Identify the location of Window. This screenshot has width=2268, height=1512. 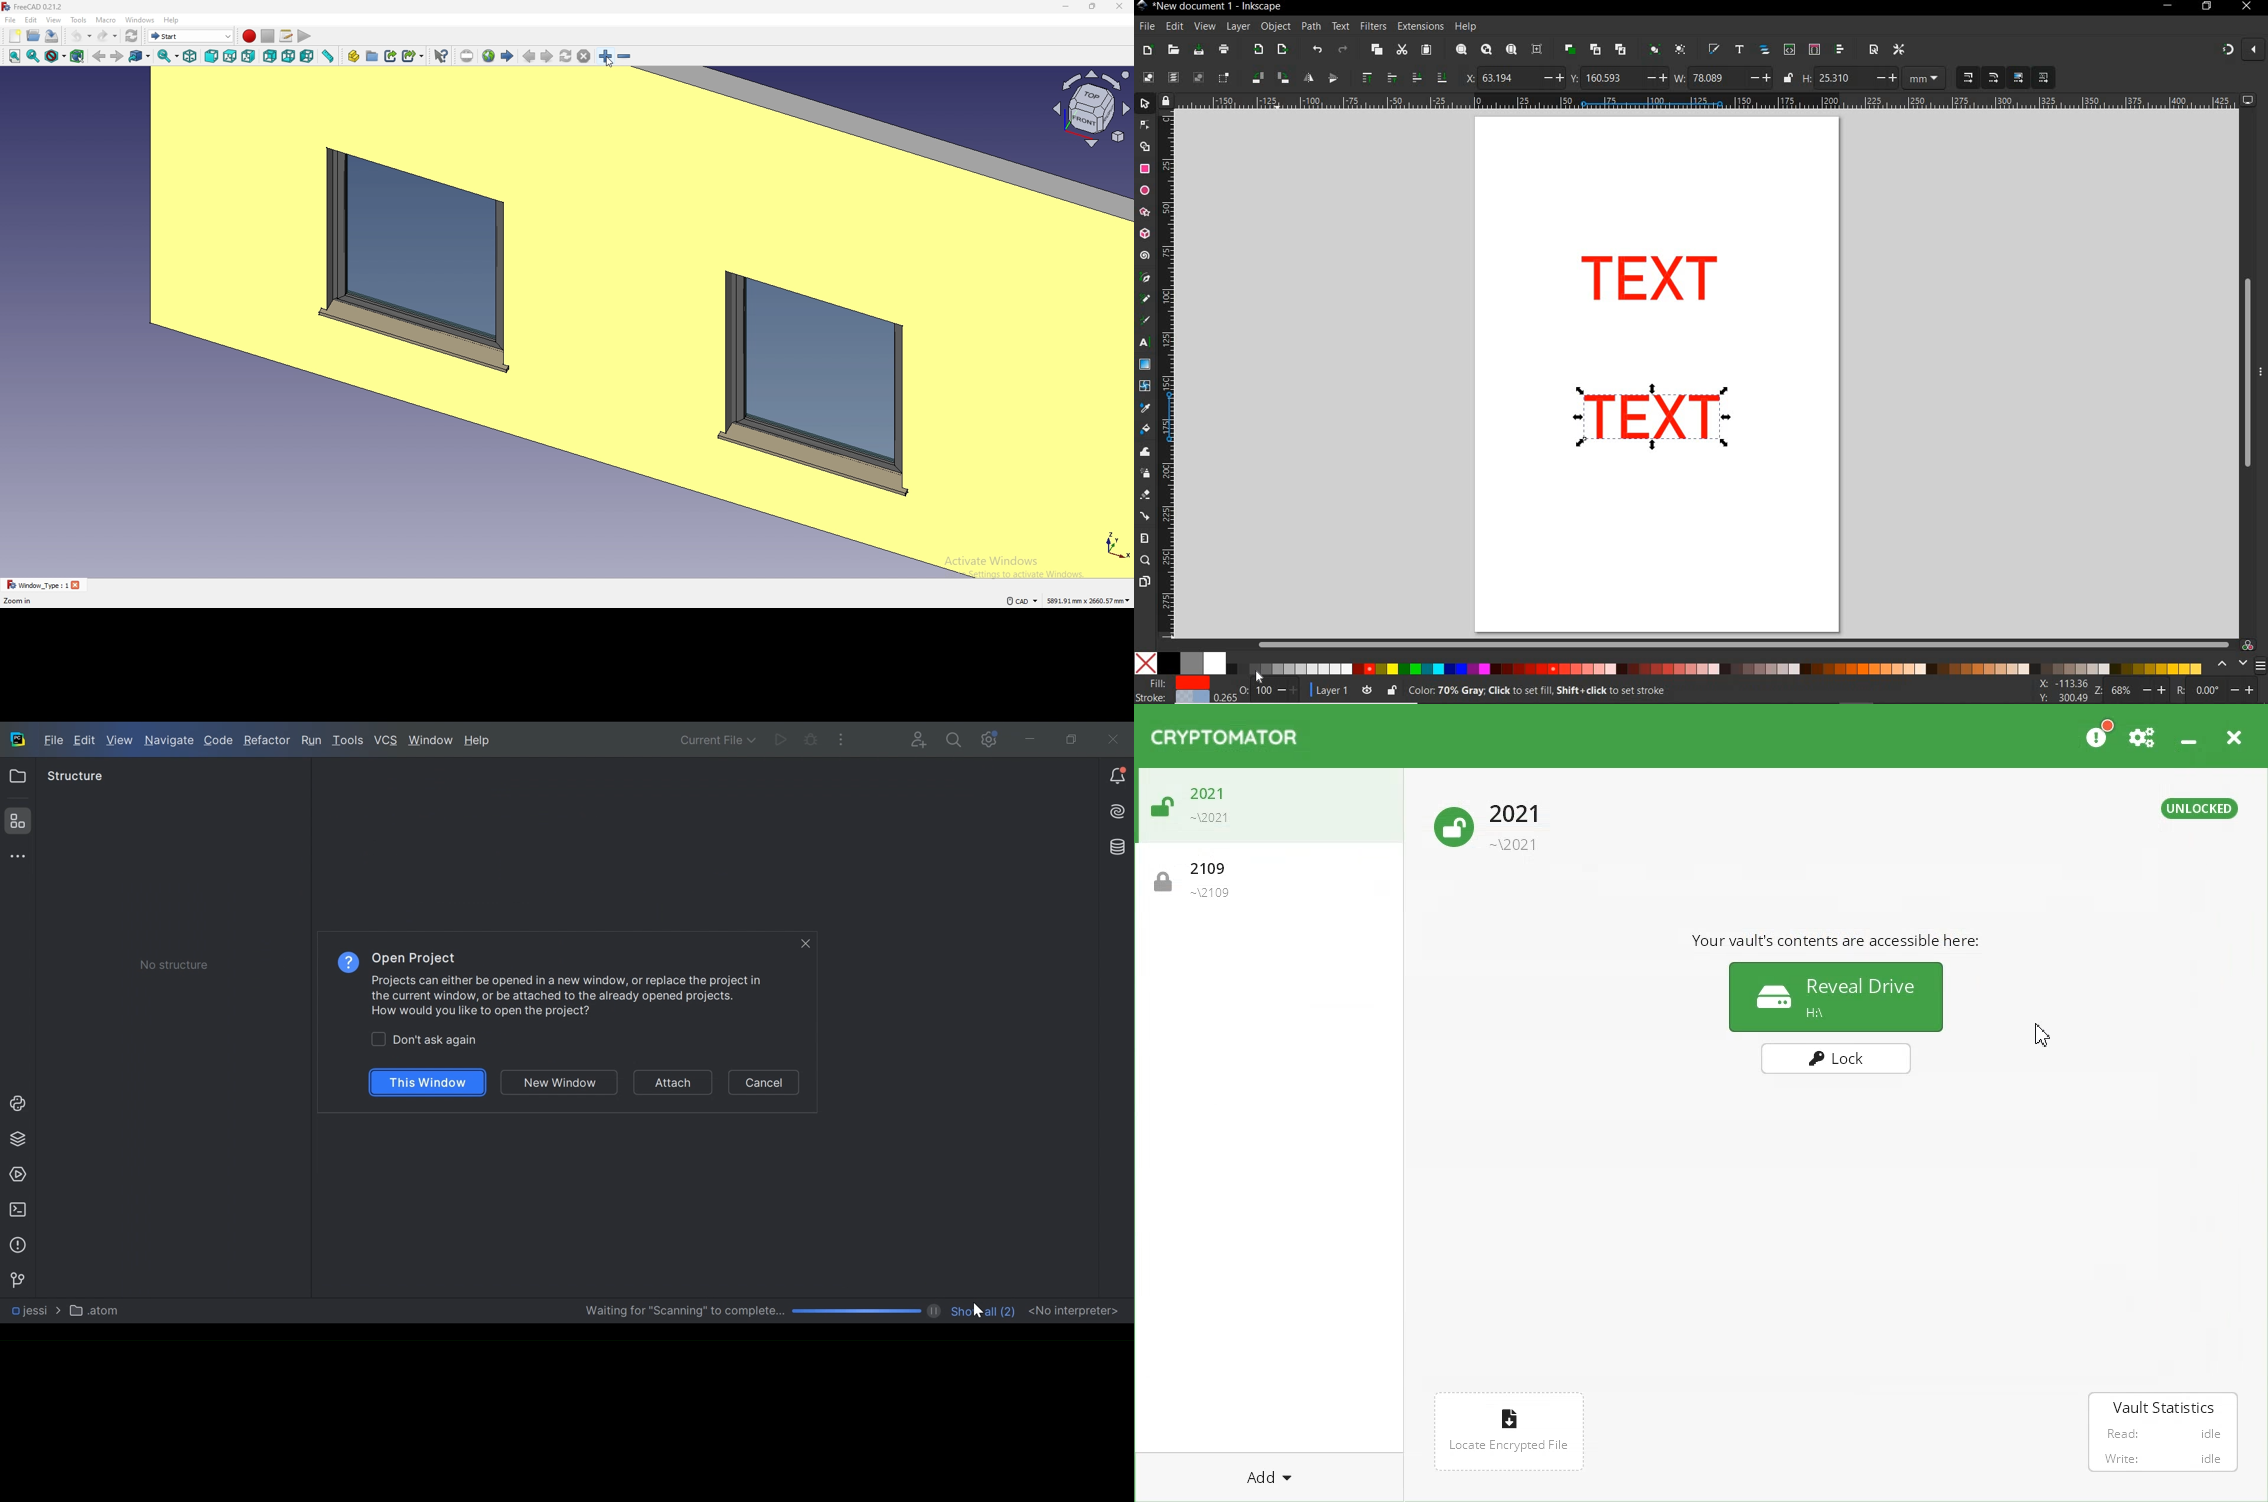
(431, 741).